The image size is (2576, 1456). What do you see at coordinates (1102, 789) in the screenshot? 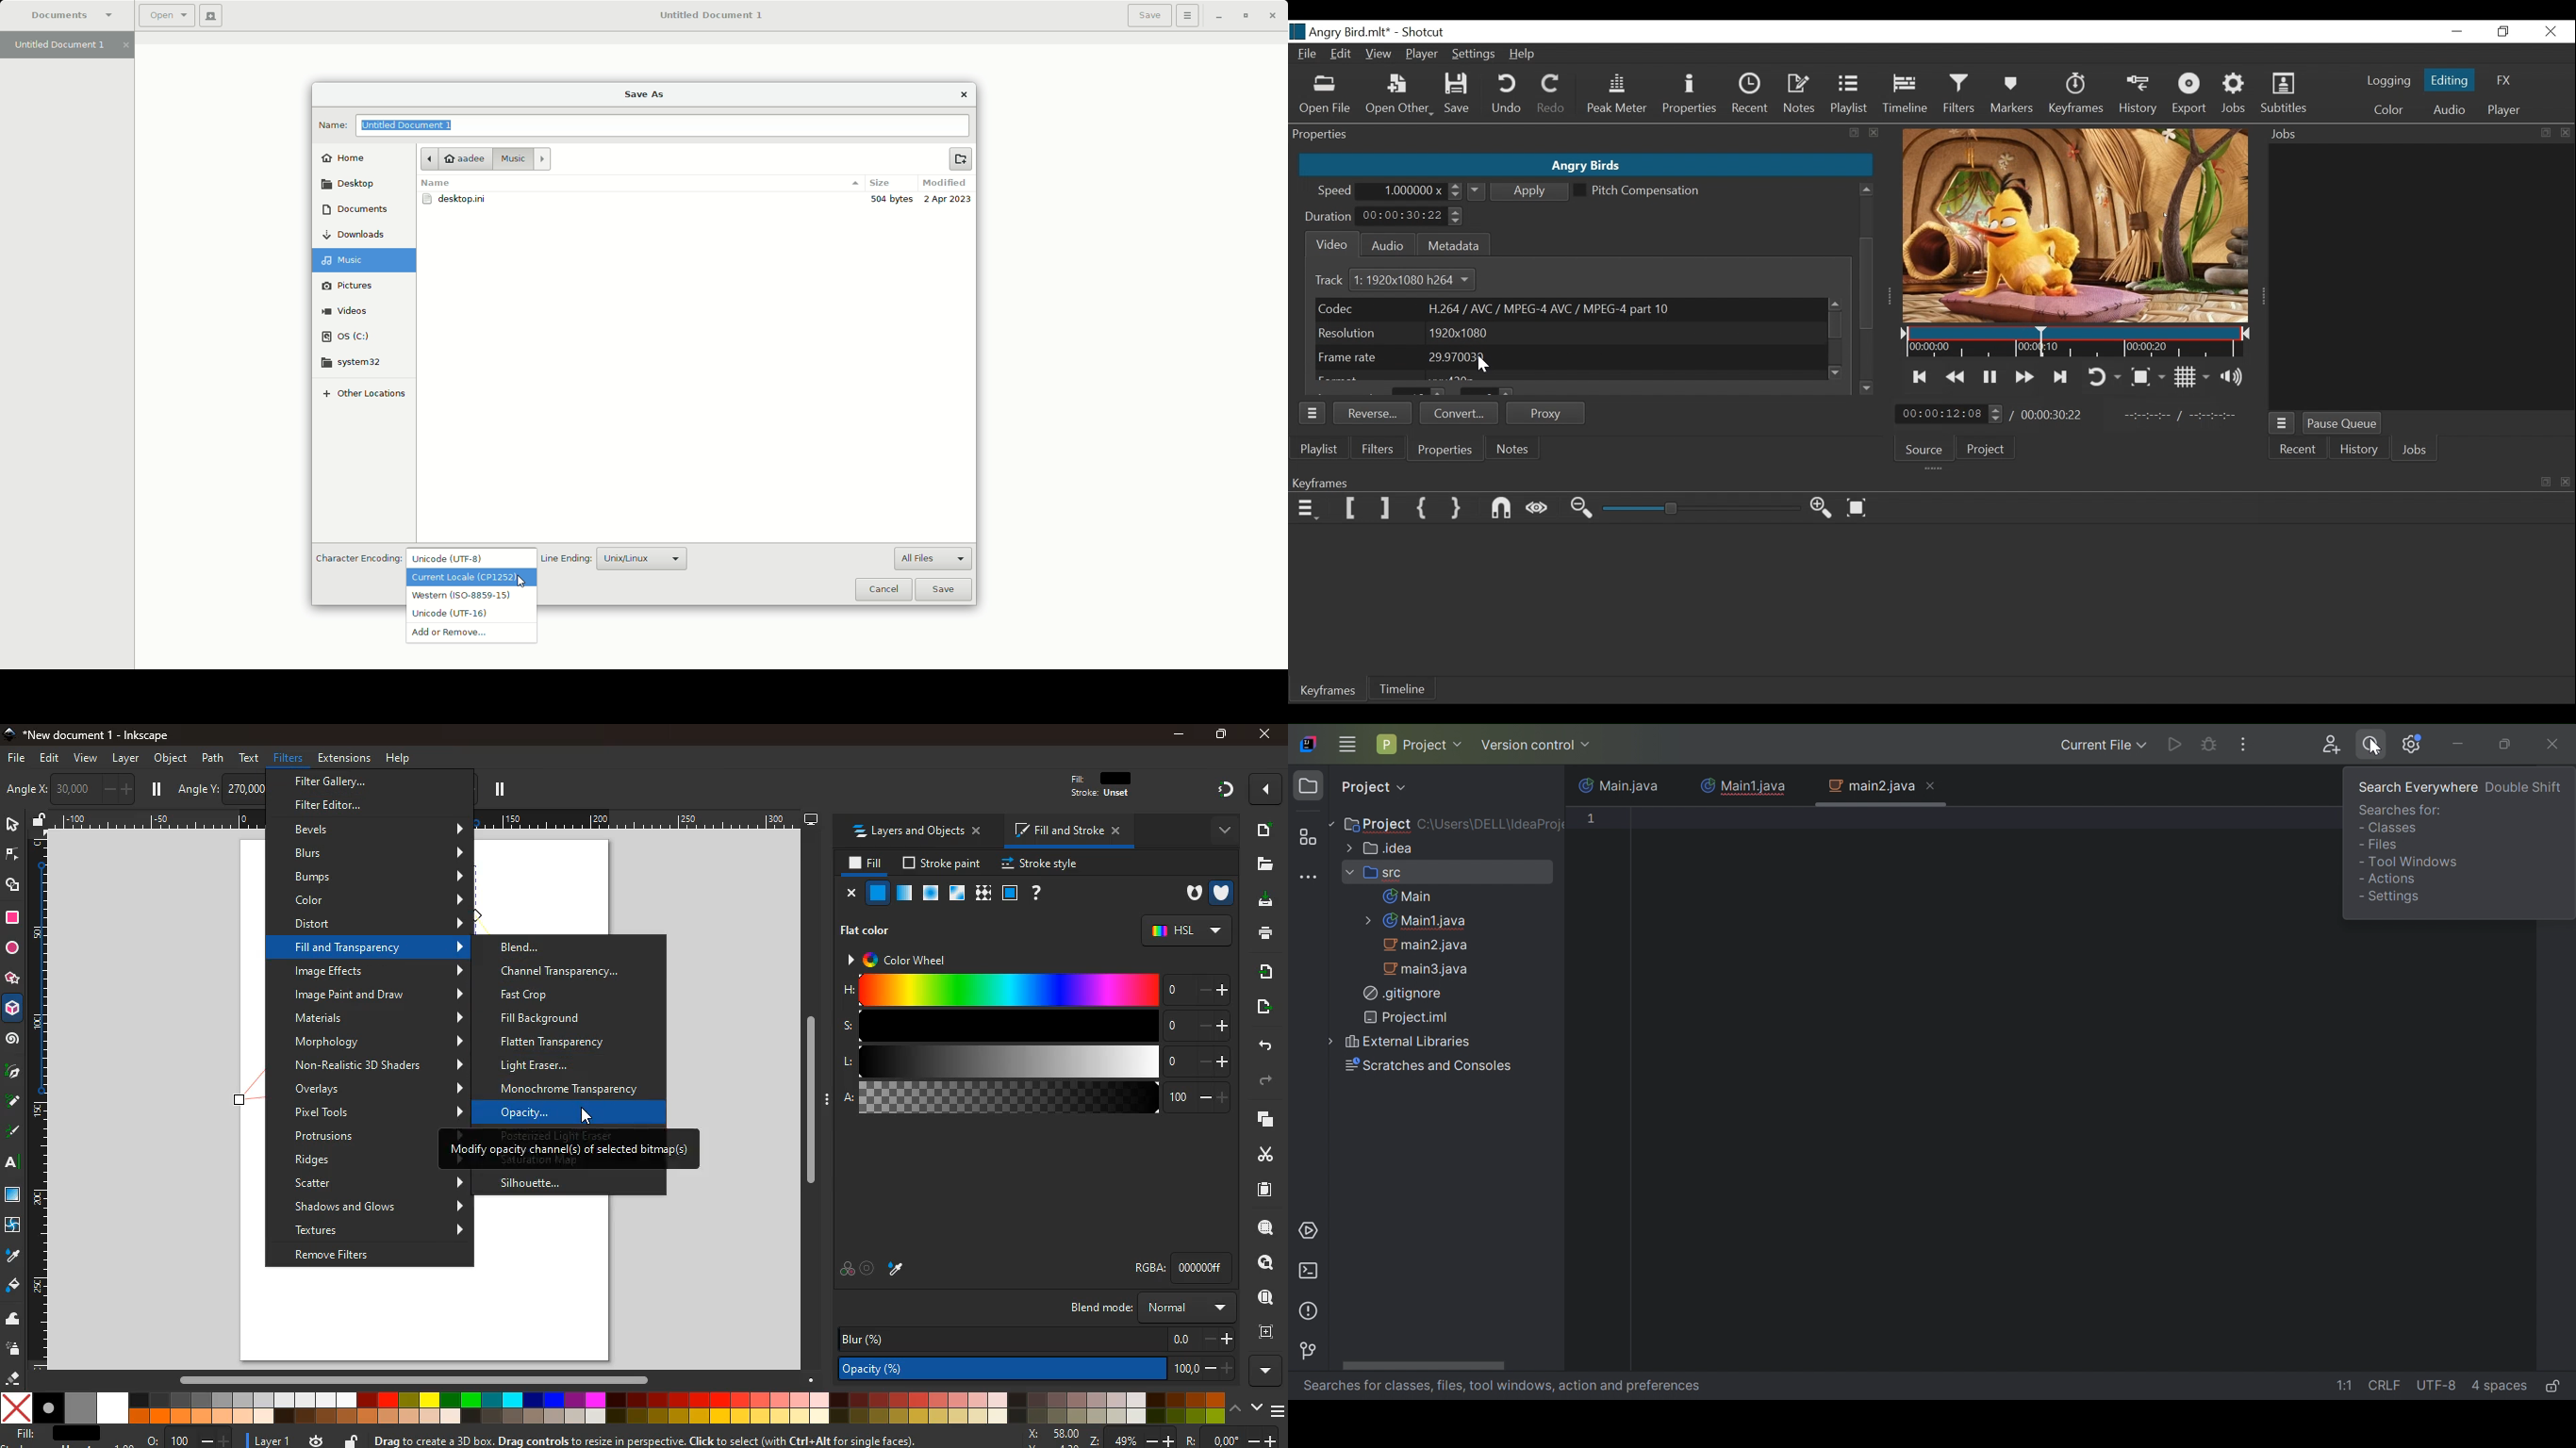
I see `filt` at bounding box center [1102, 789].